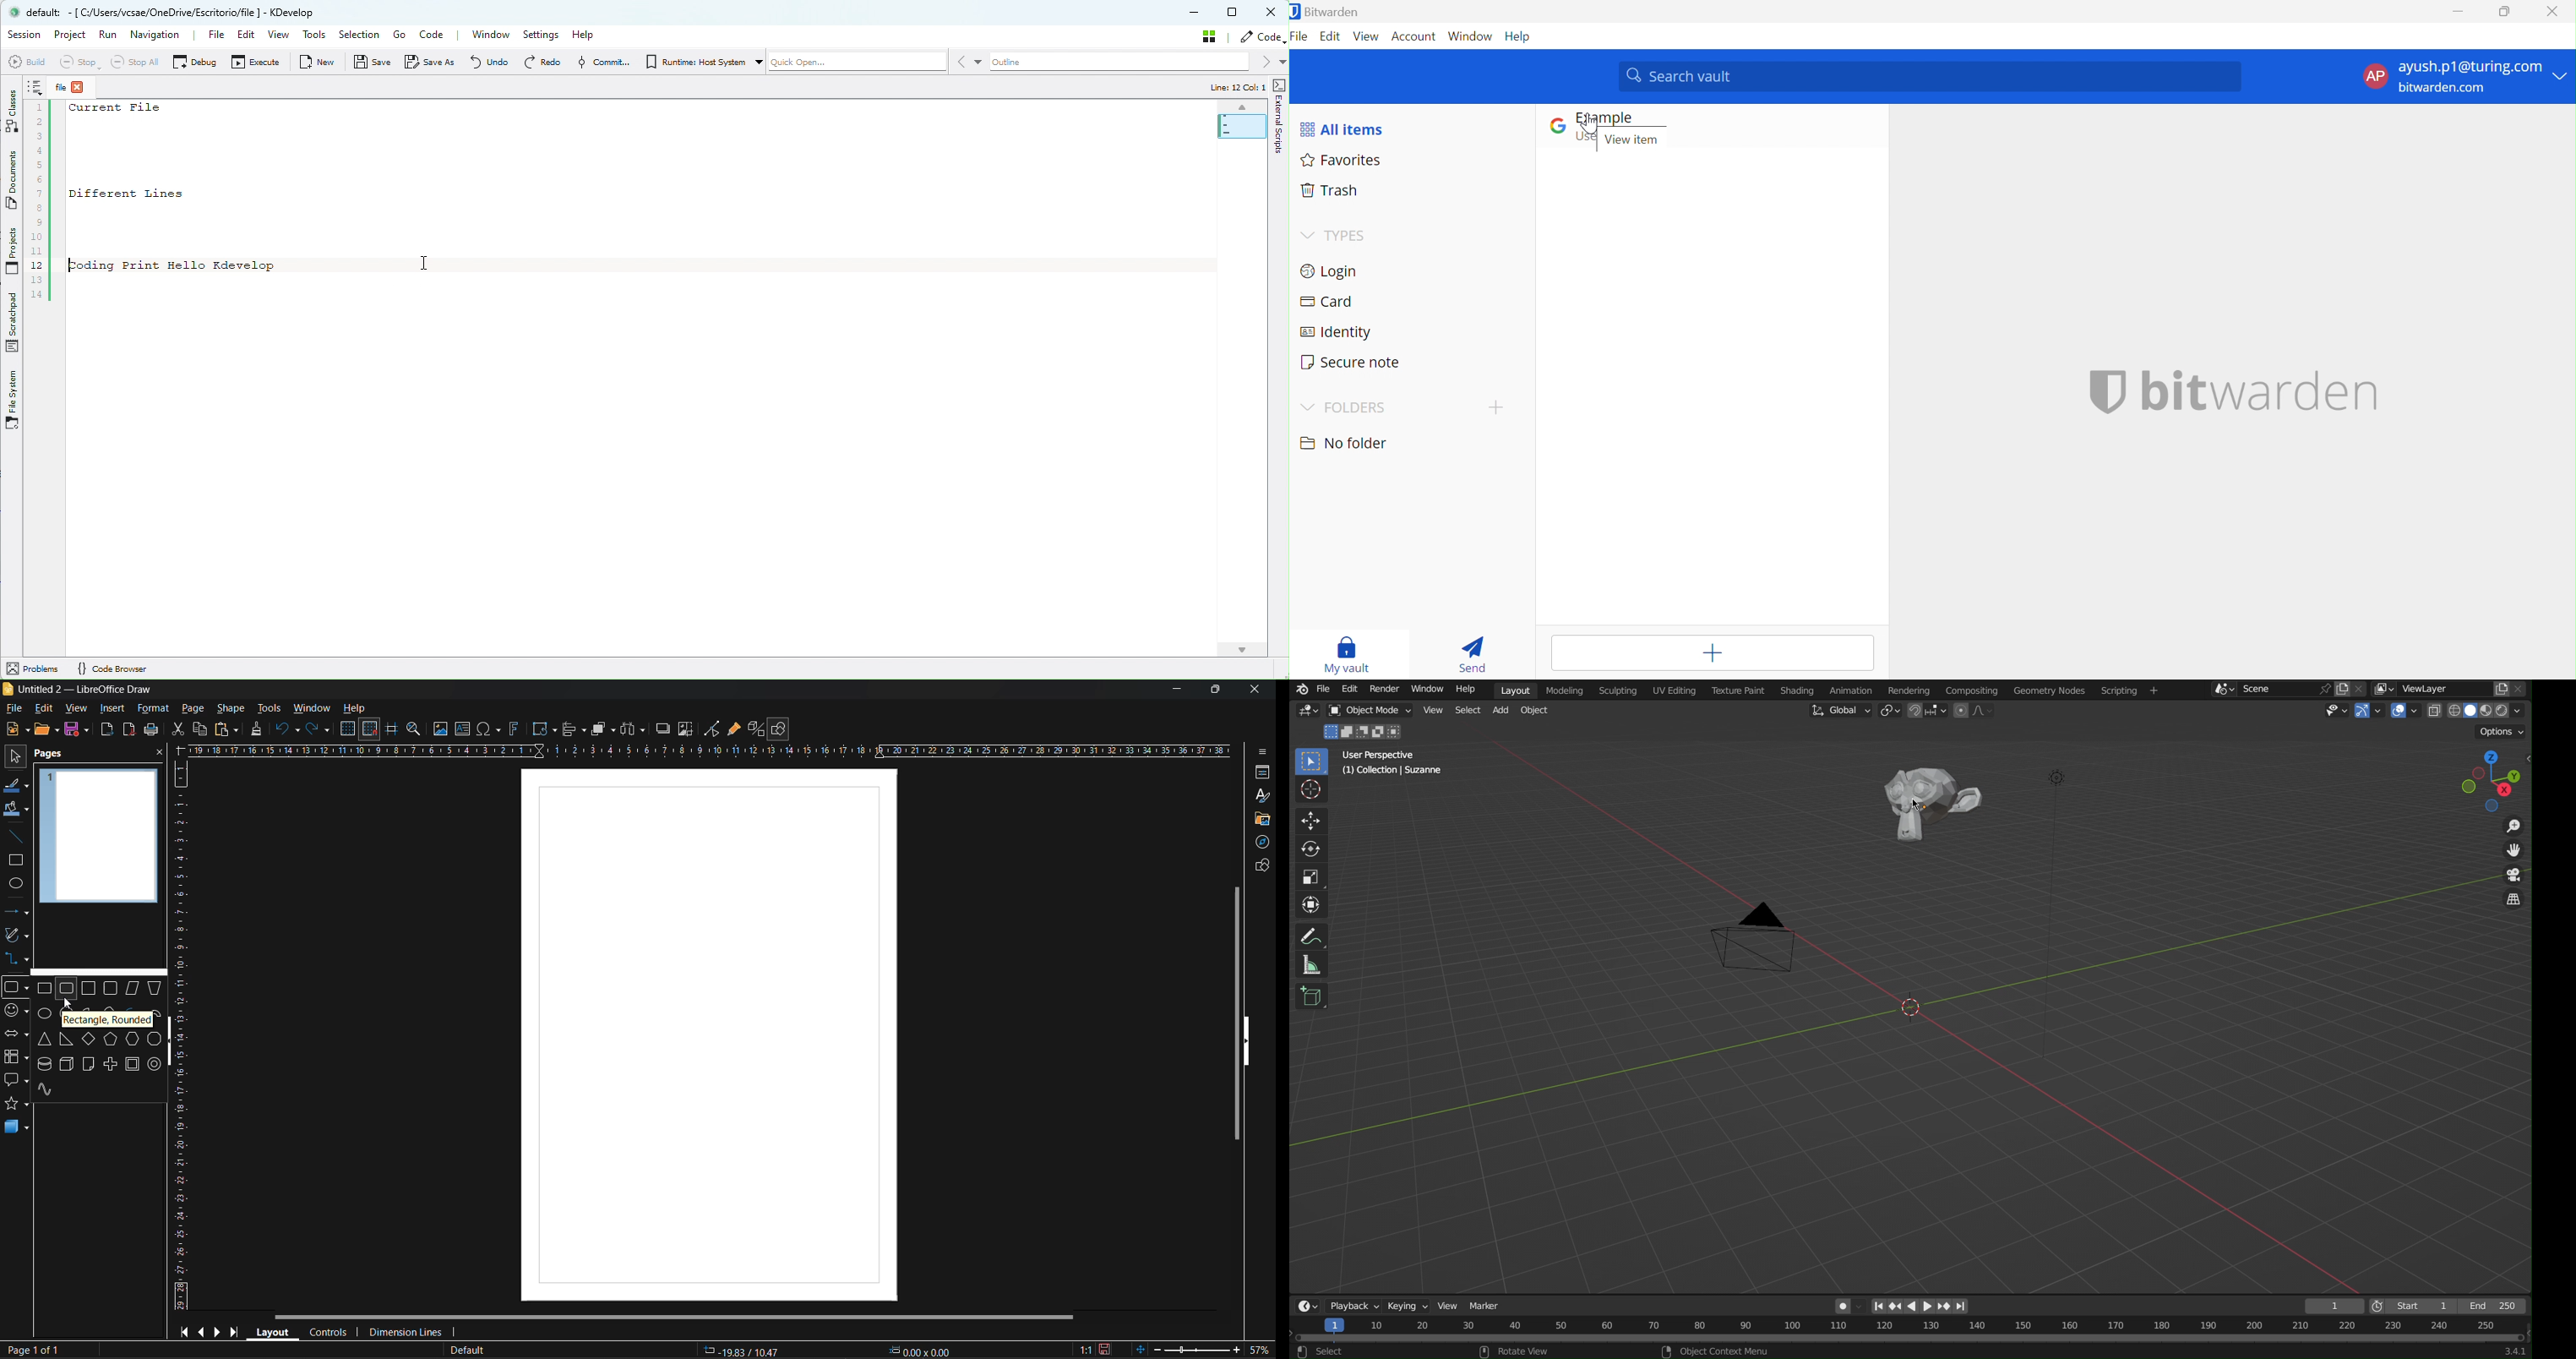 Image resolution: width=2576 pixels, height=1372 pixels. I want to click on files, so click(2343, 689).